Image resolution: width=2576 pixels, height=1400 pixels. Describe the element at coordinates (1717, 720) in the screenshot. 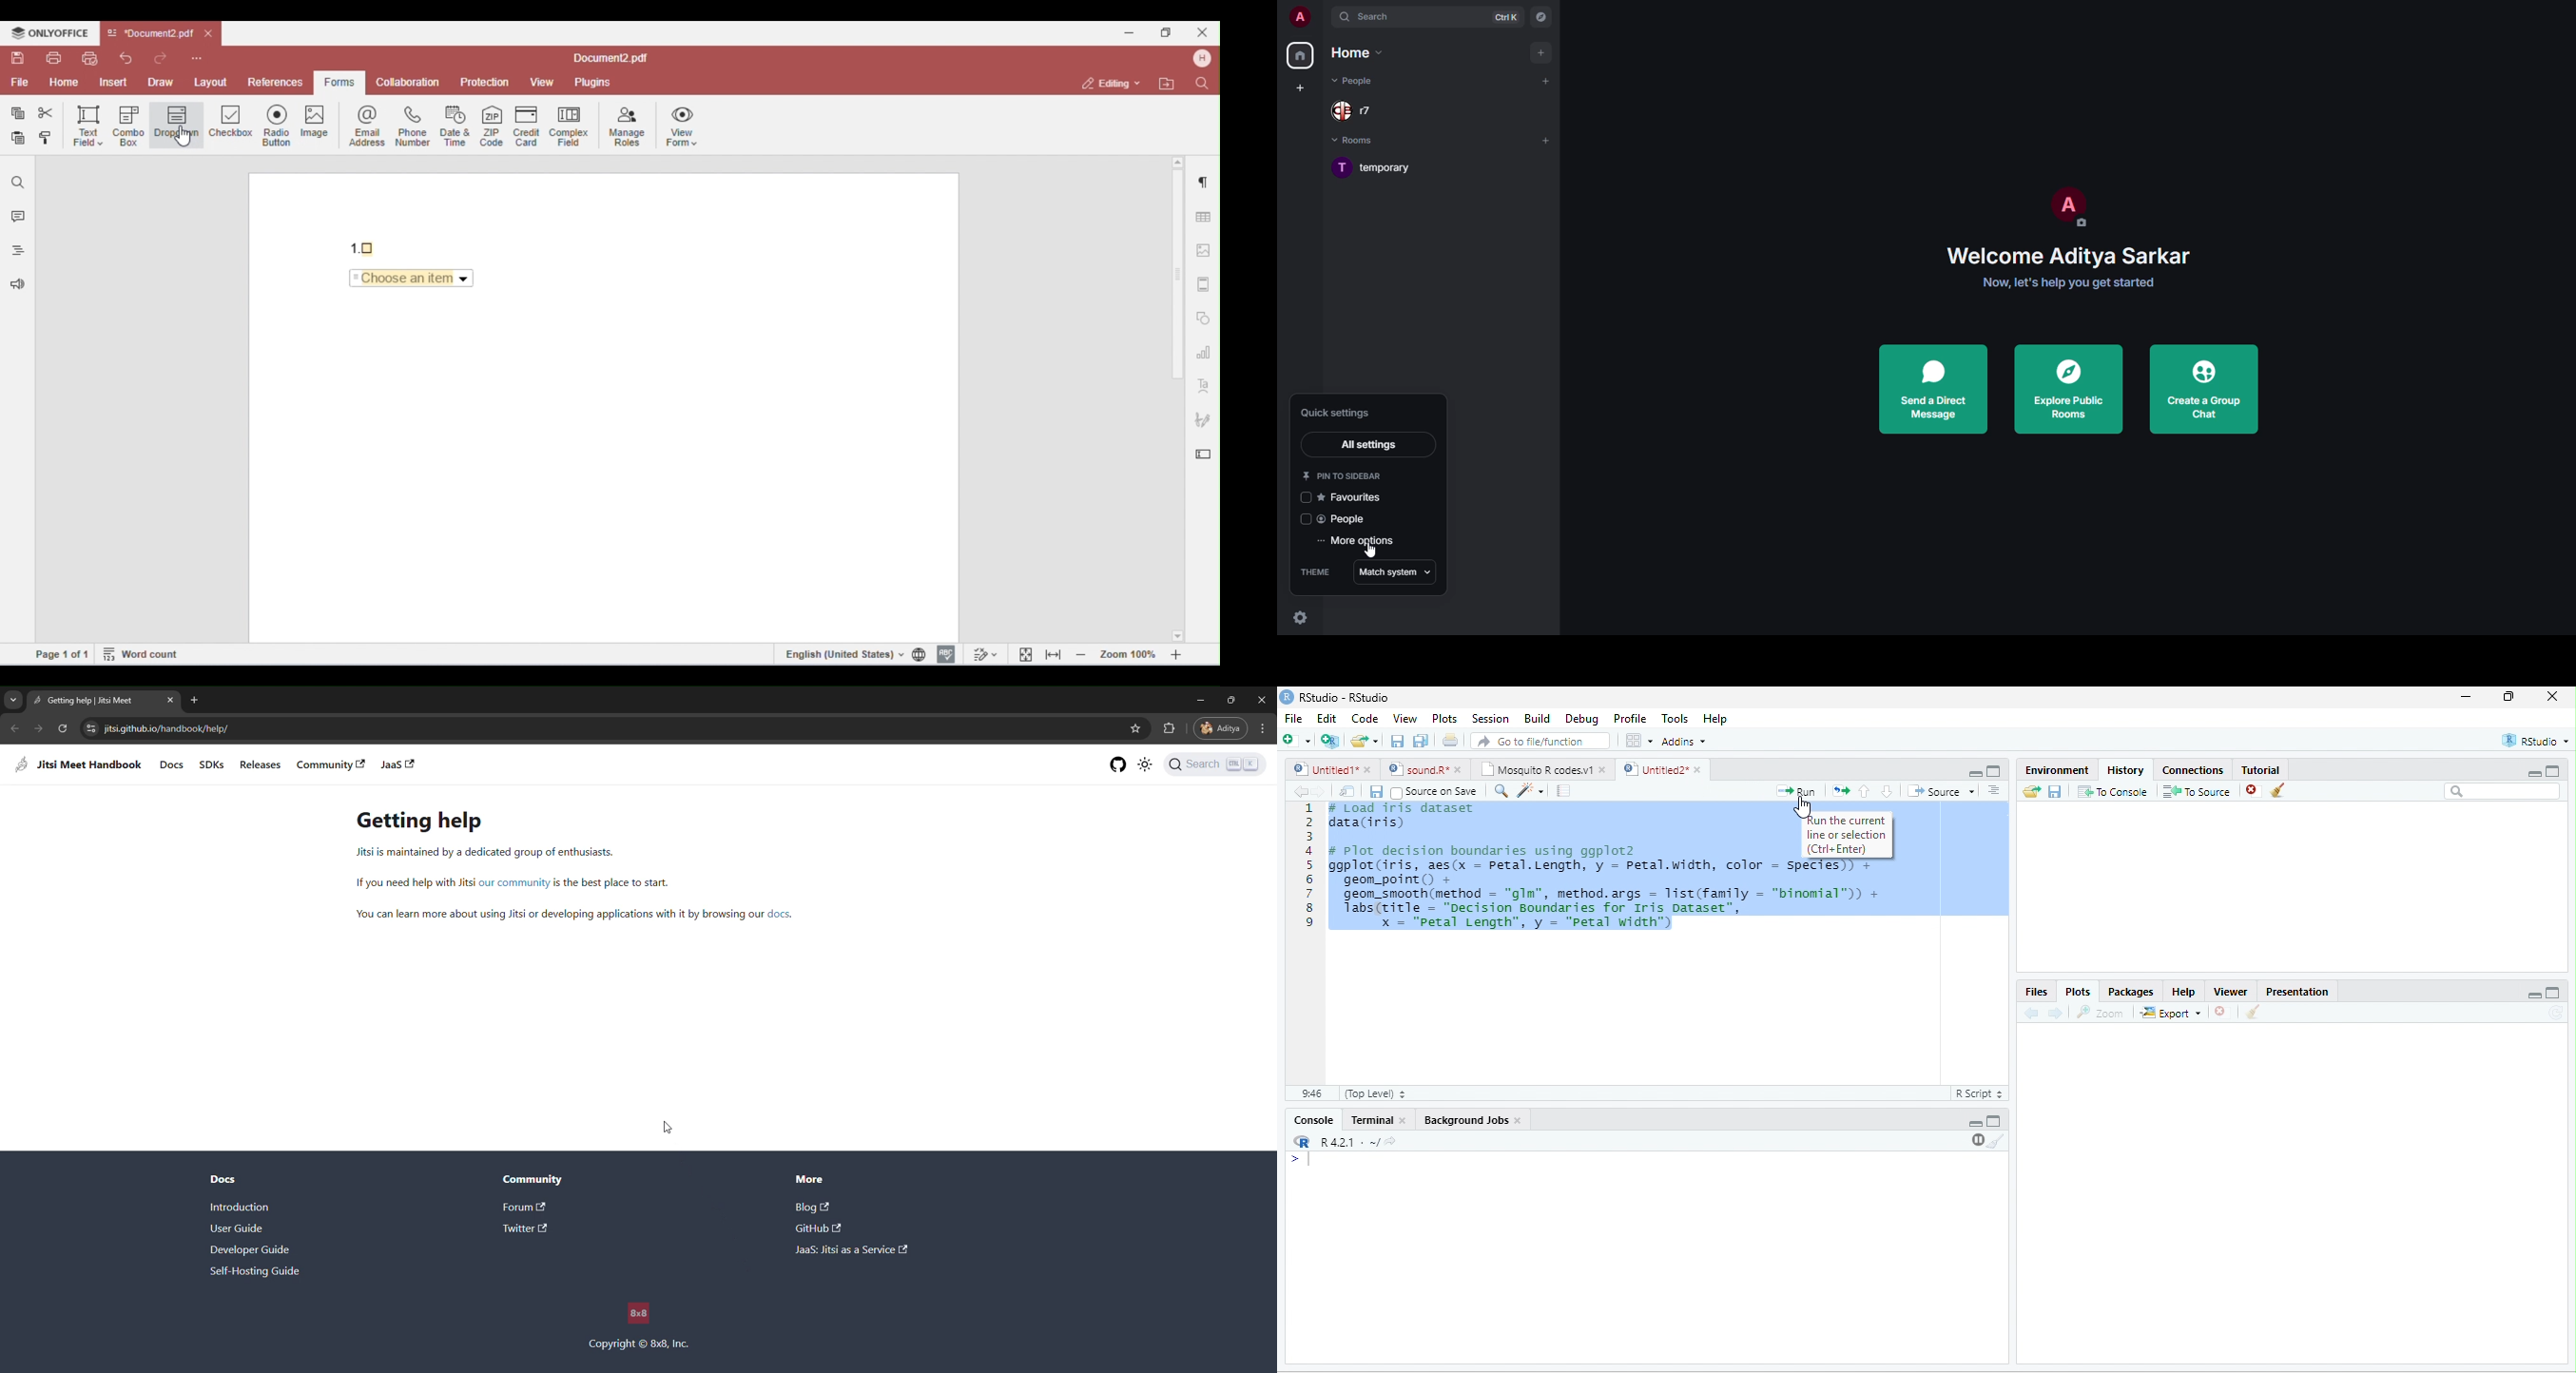

I see `Help` at that location.